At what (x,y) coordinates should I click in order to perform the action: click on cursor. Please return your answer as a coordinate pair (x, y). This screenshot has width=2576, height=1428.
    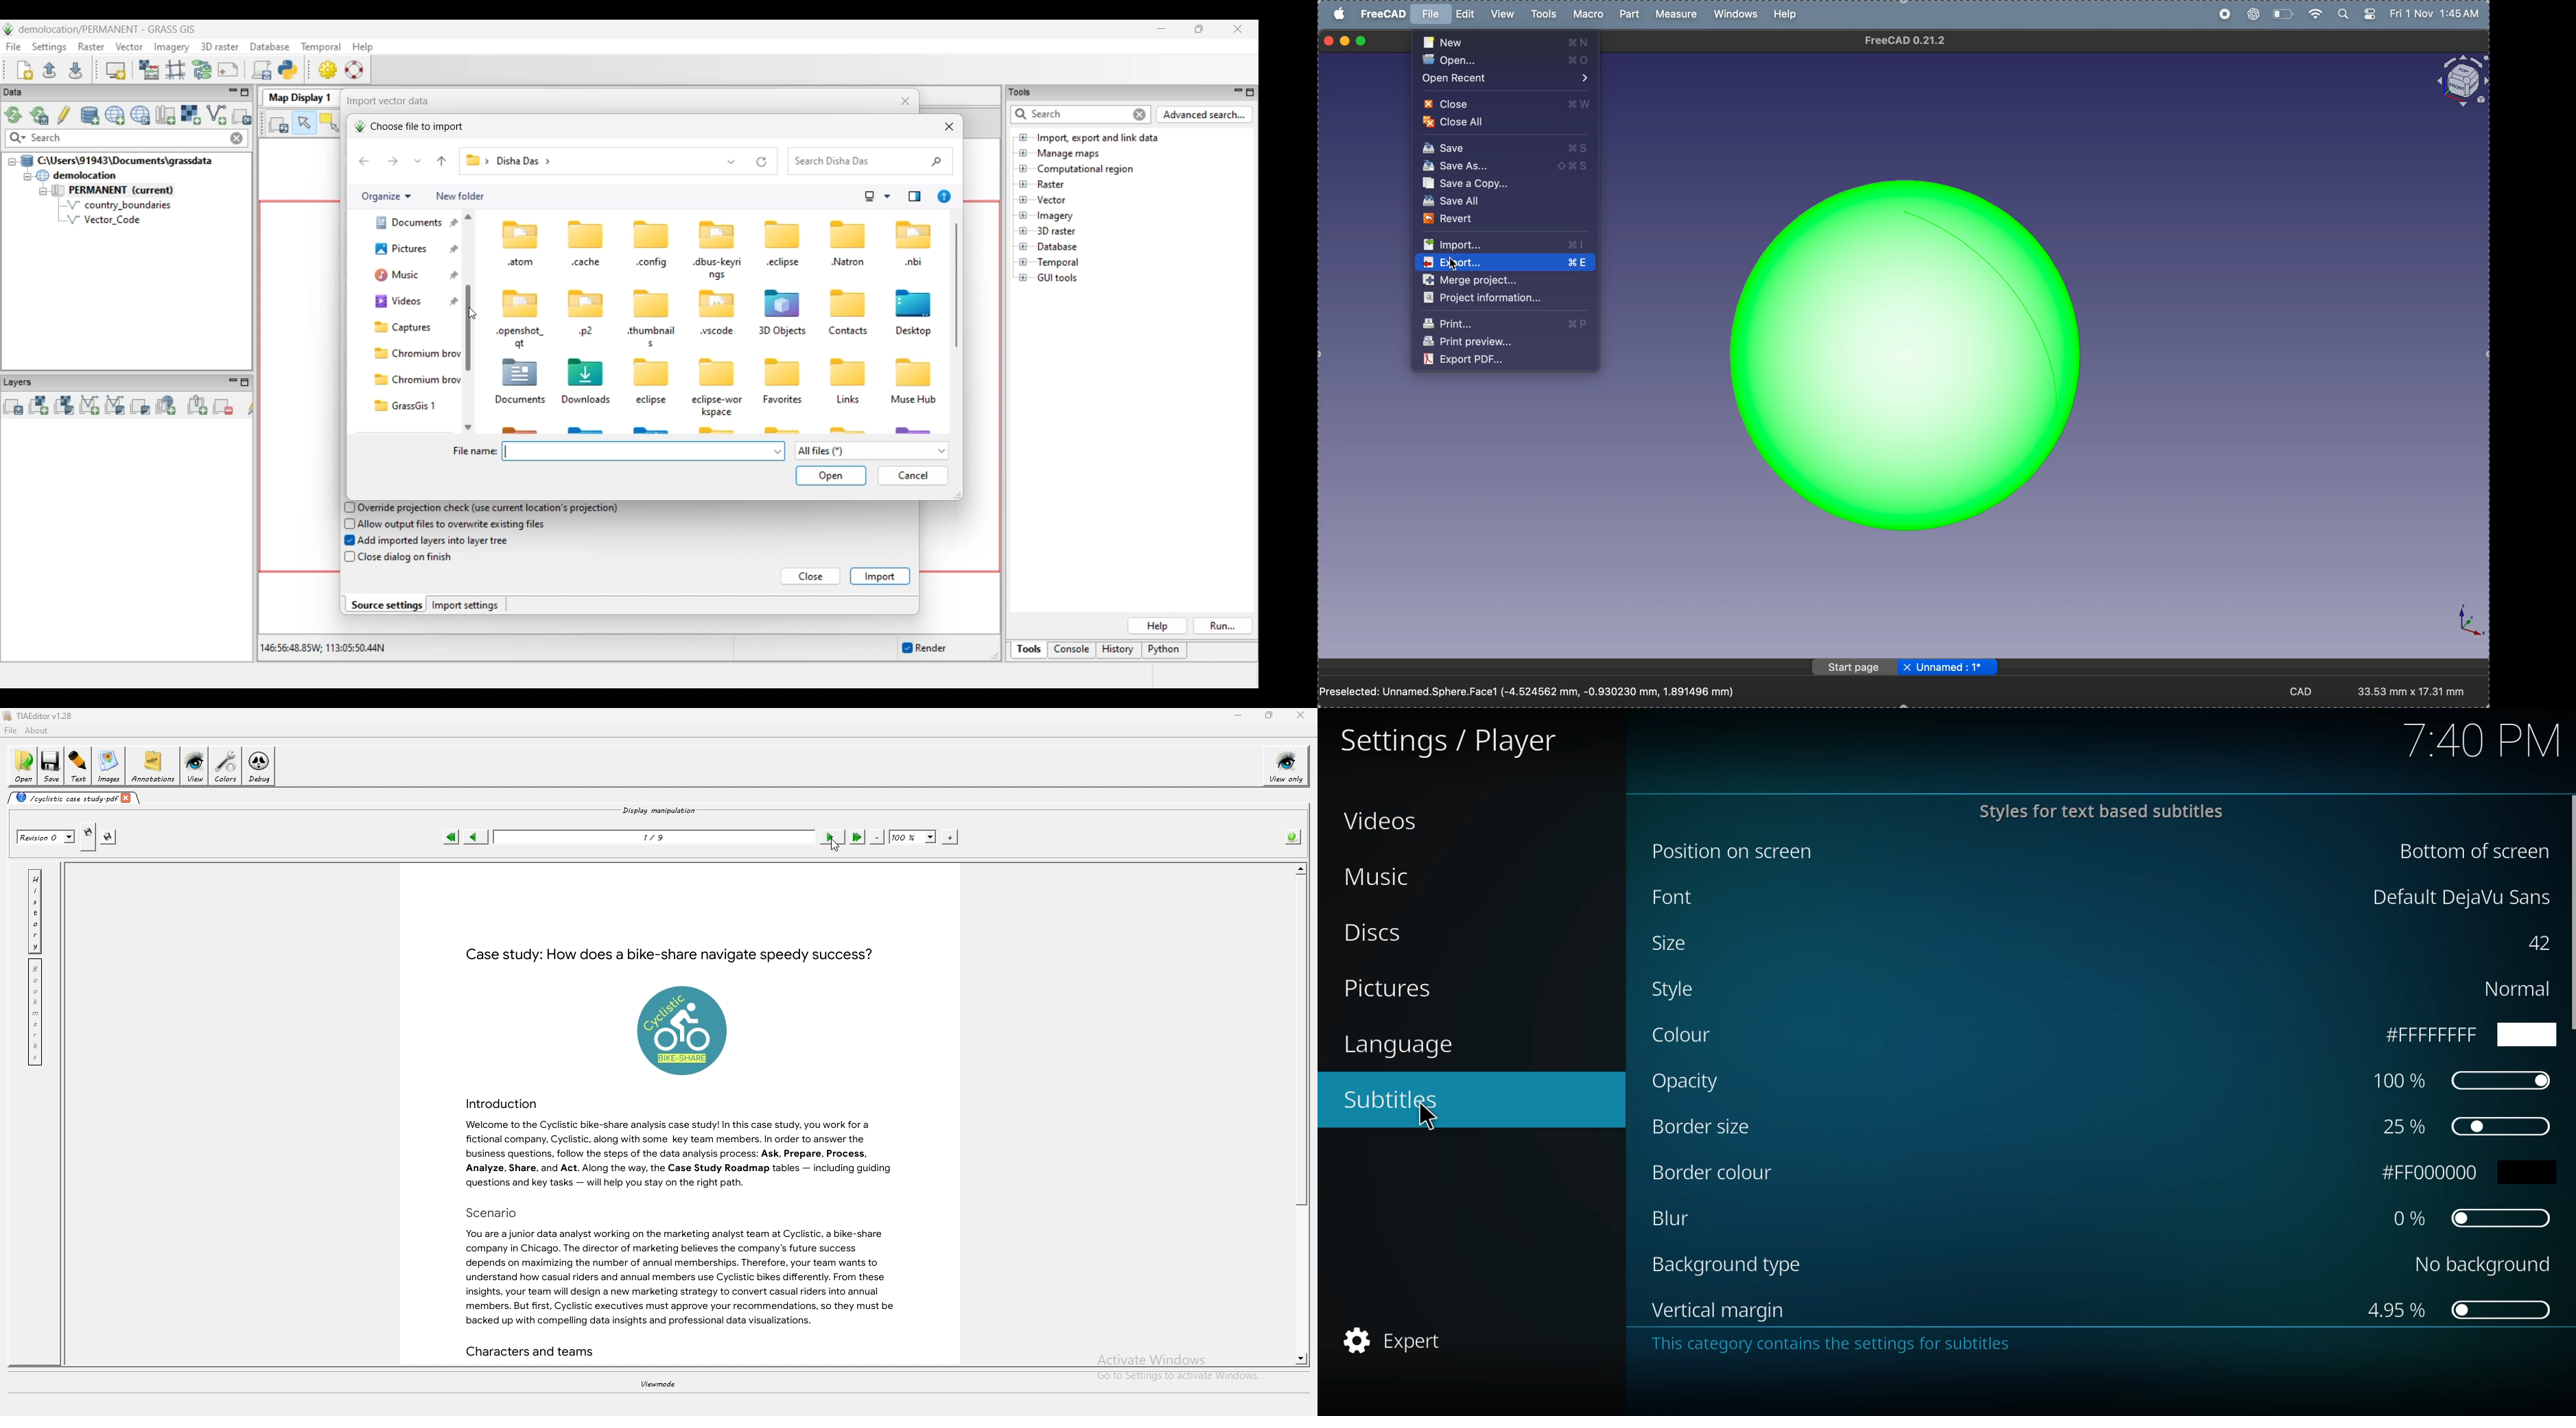
    Looking at the image, I should click on (1426, 1122).